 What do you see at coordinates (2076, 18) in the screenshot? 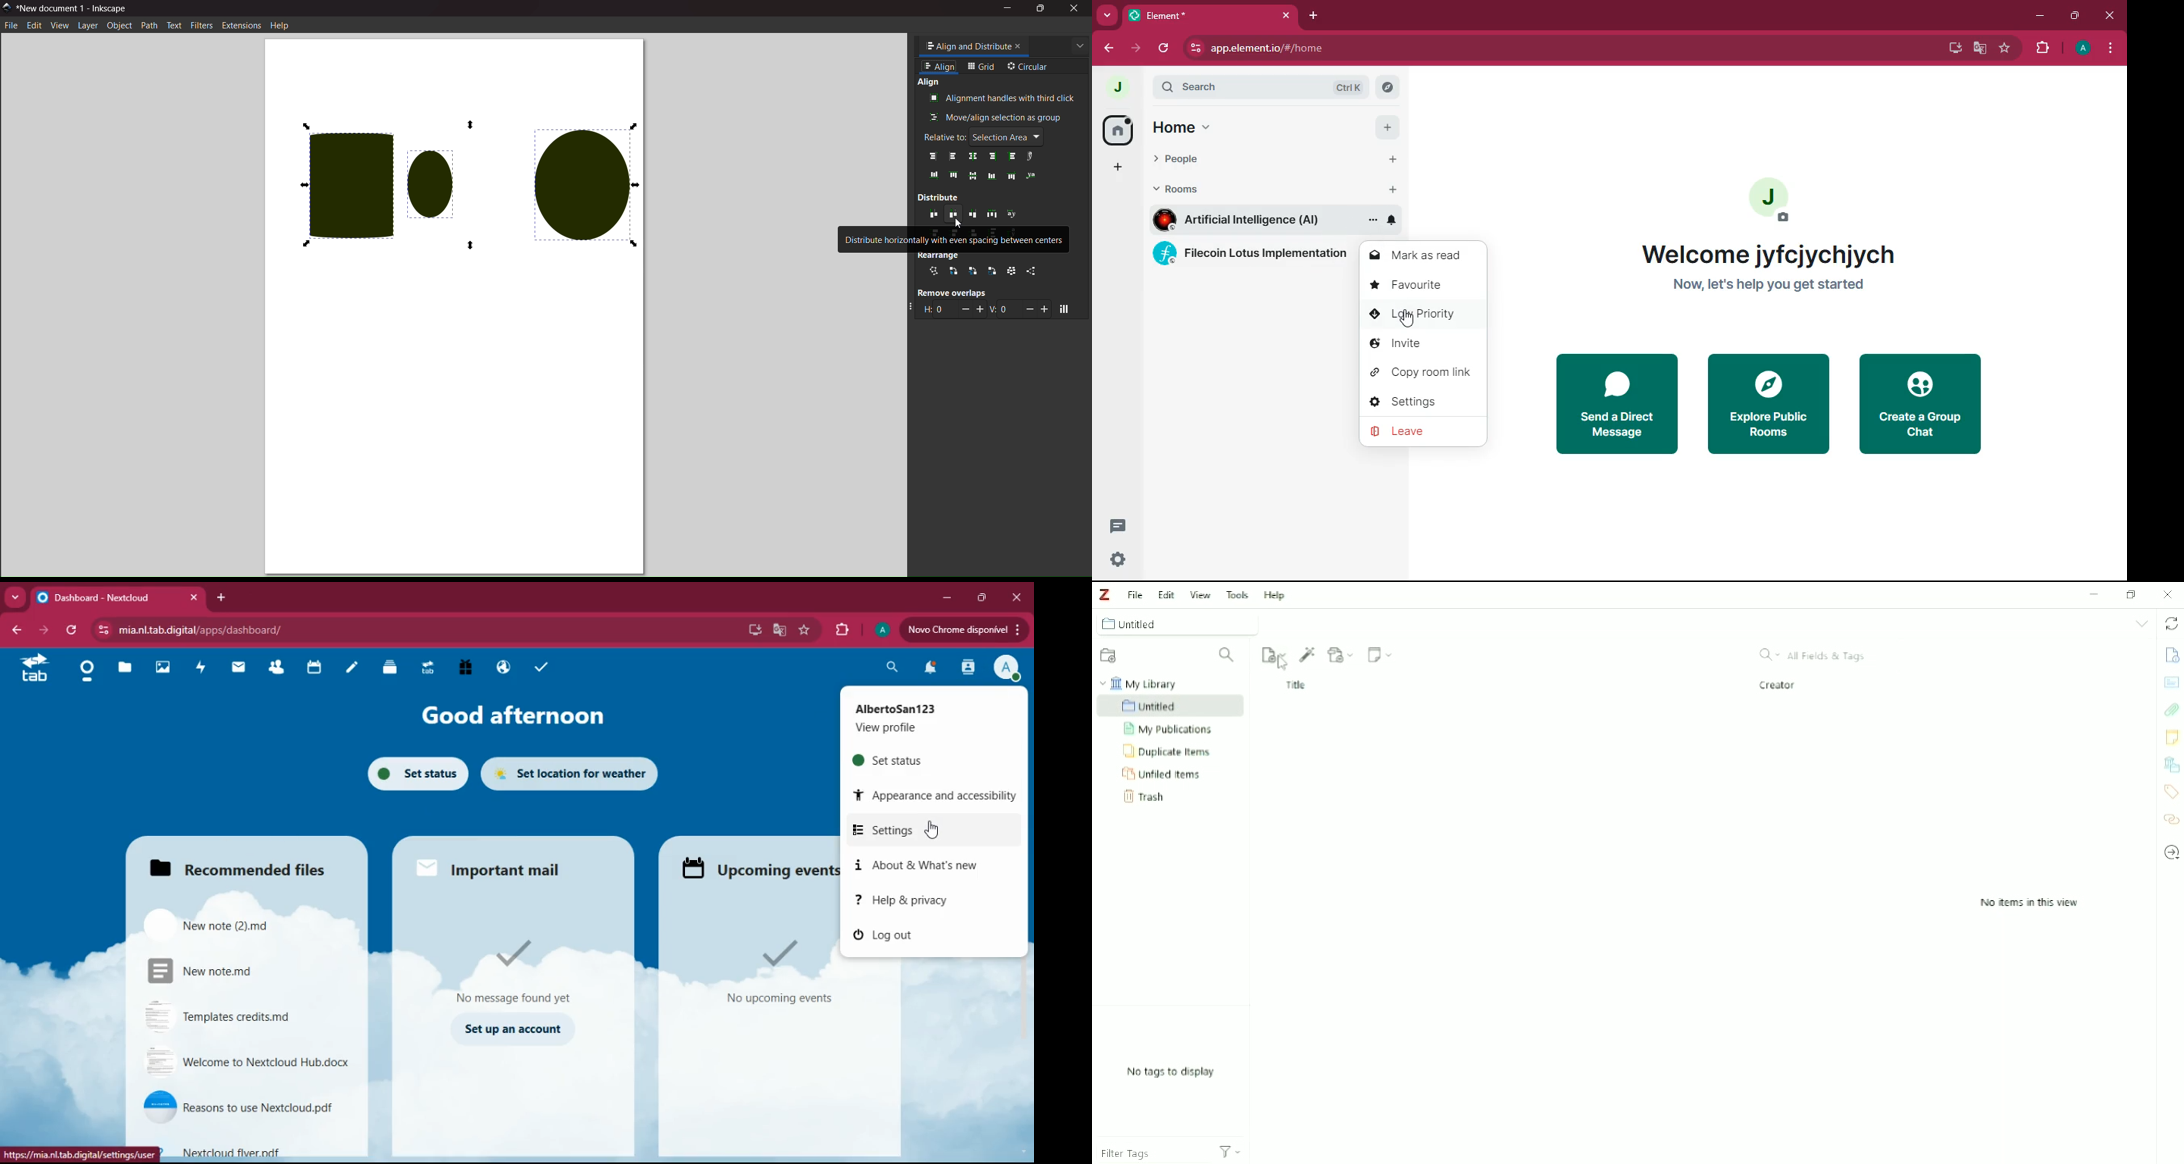
I see `maximize` at bounding box center [2076, 18].